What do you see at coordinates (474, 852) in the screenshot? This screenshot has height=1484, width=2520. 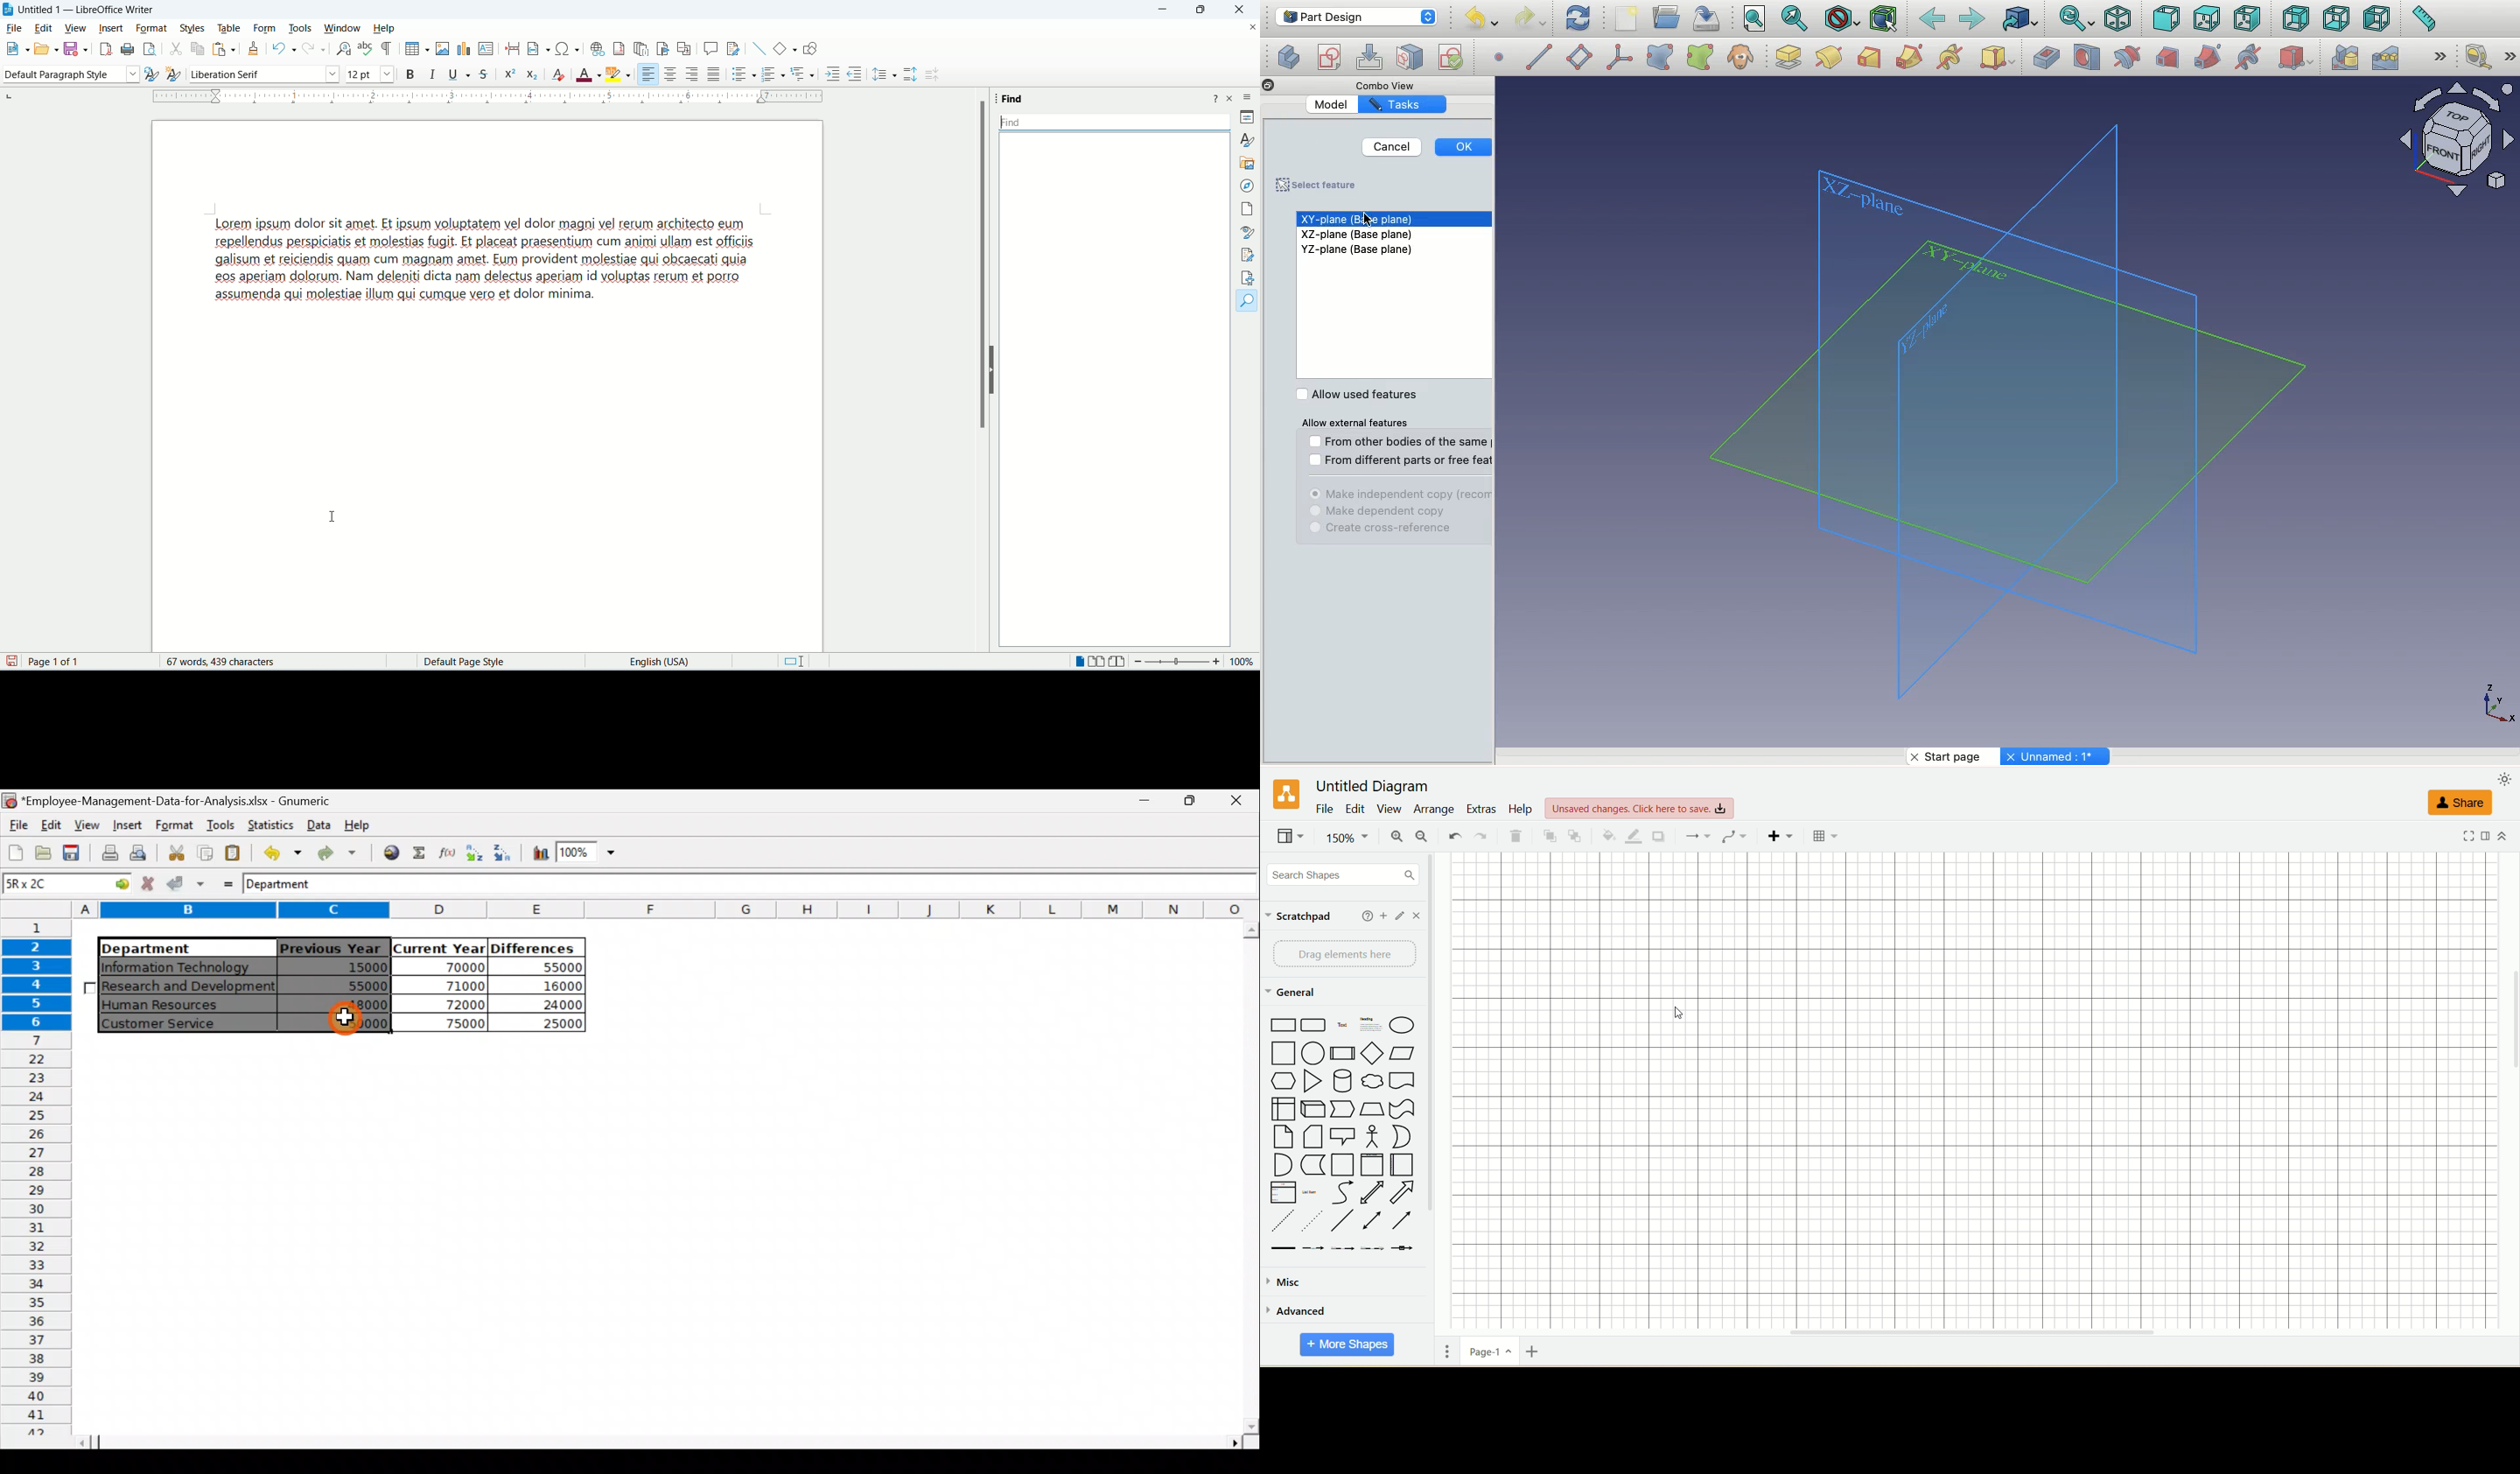 I see `Sort in Ascending order` at bounding box center [474, 852].